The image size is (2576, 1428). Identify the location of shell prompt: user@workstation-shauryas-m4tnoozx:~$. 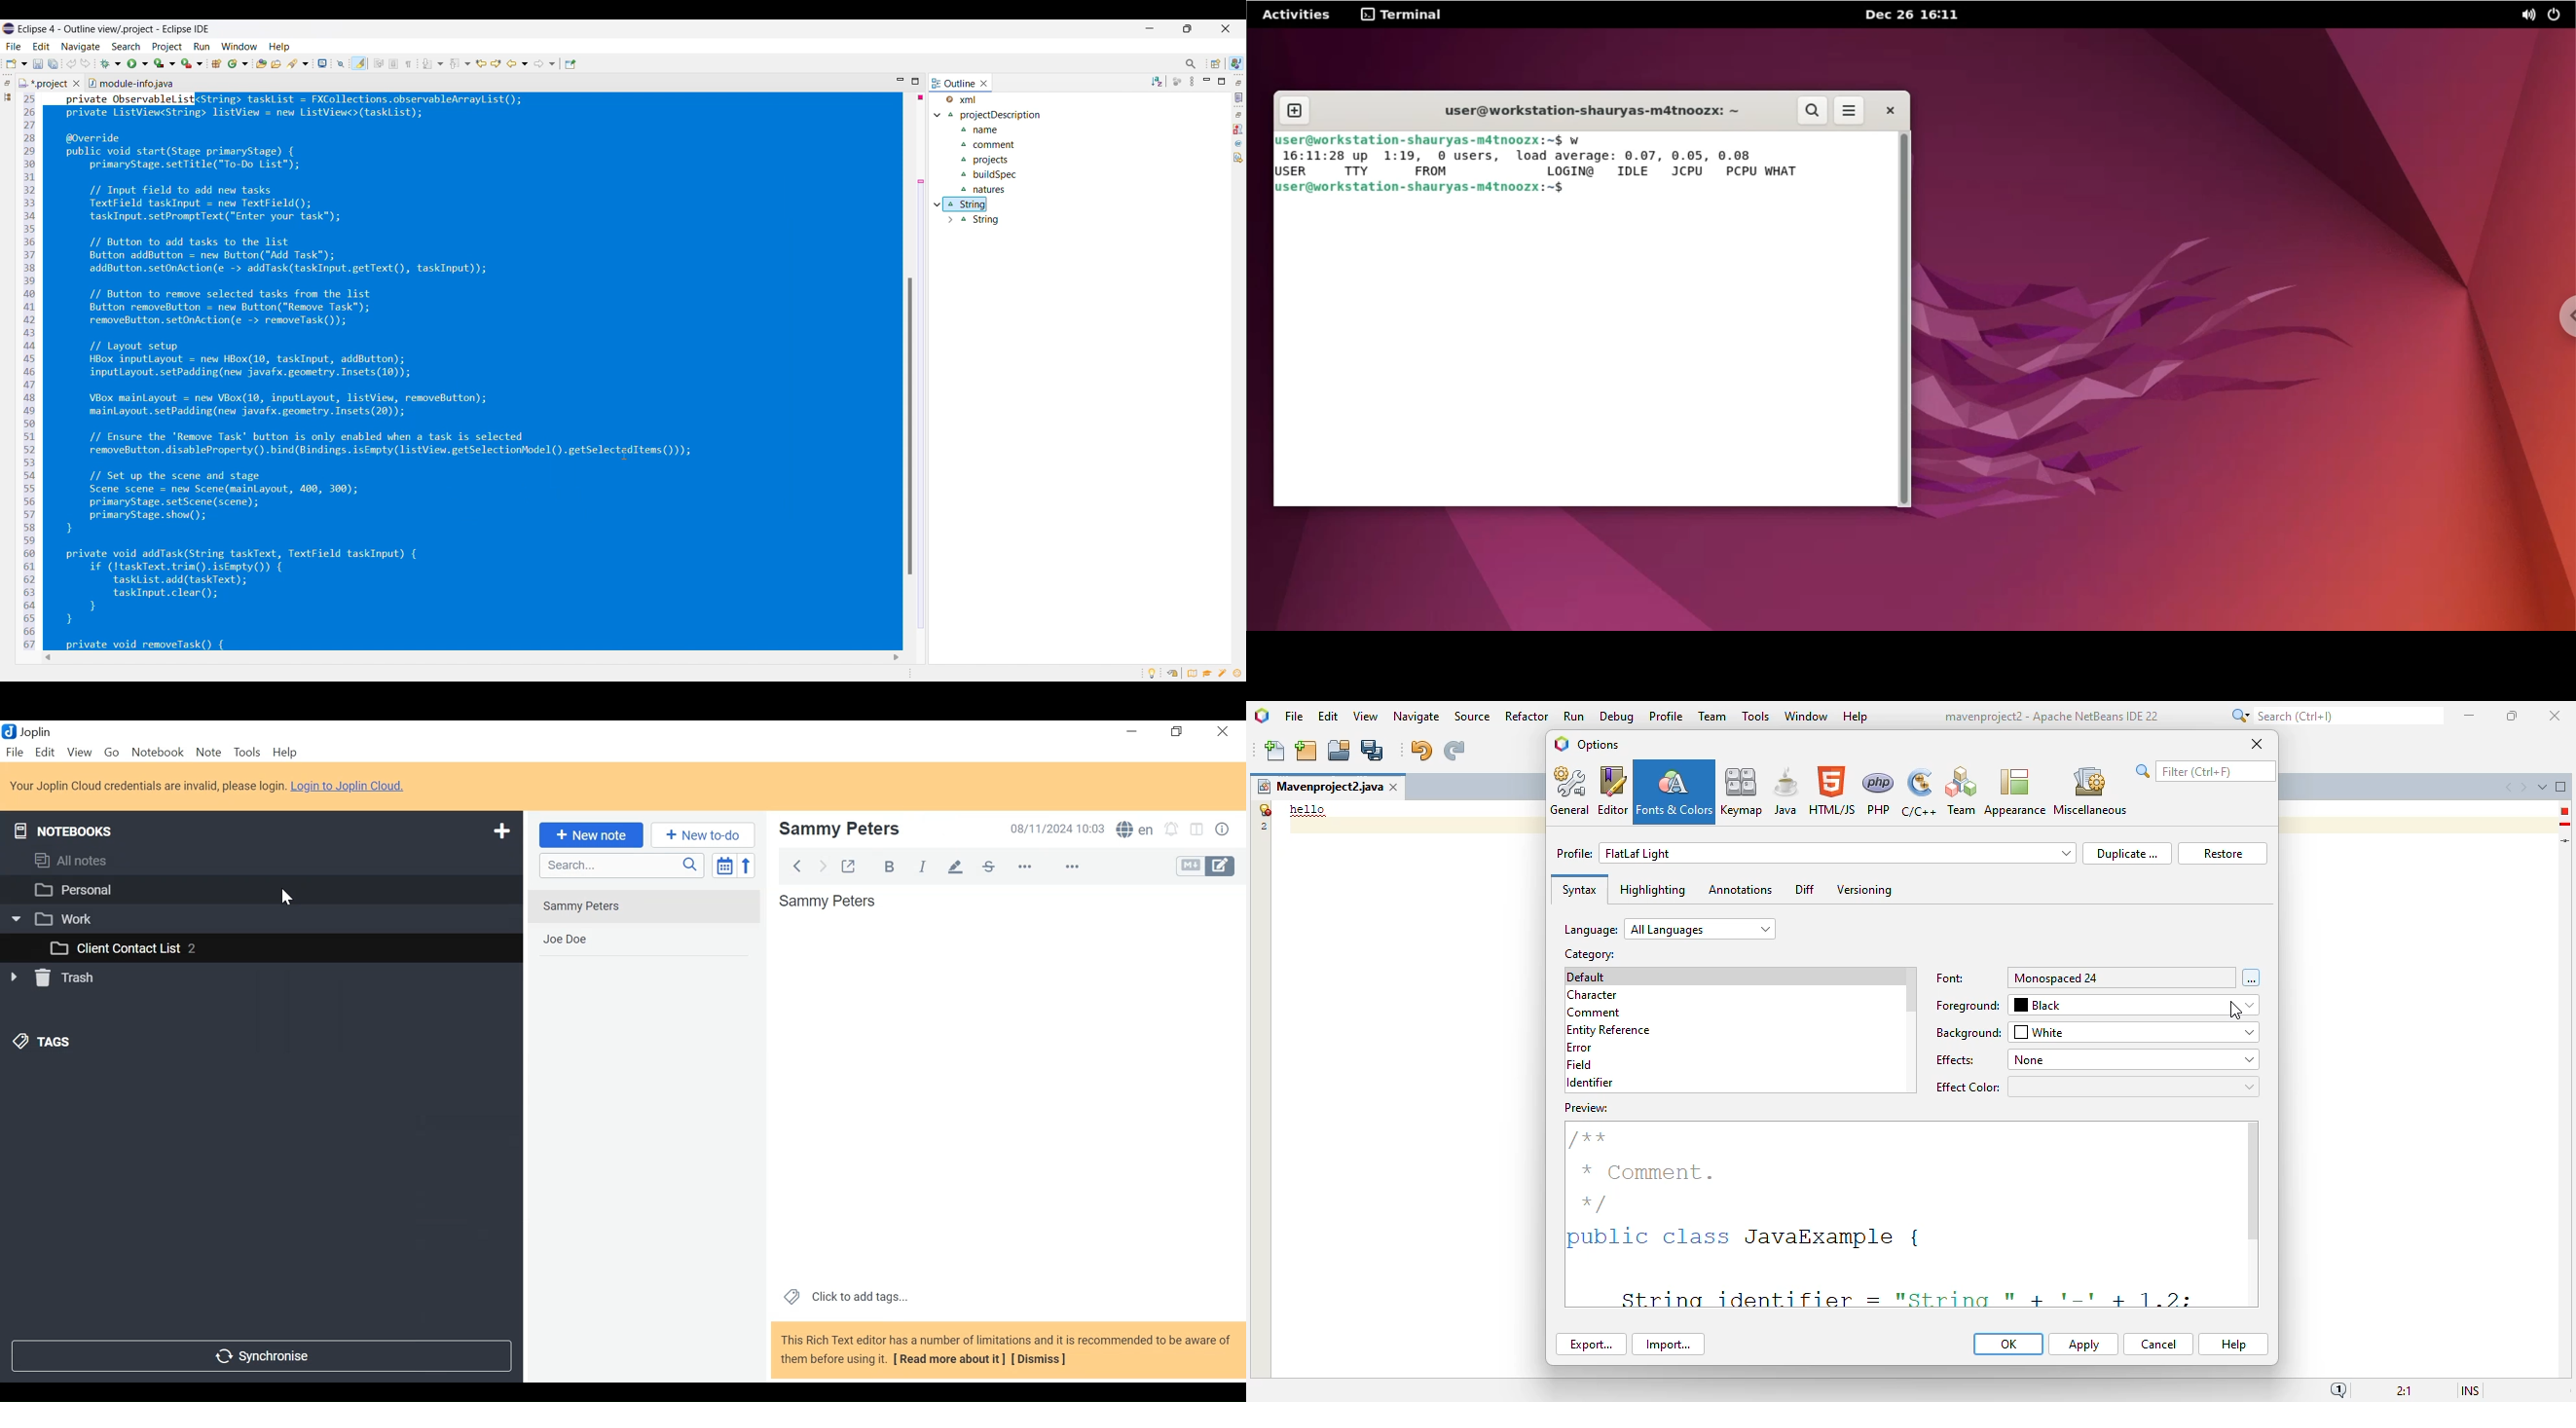
(1419, 141).